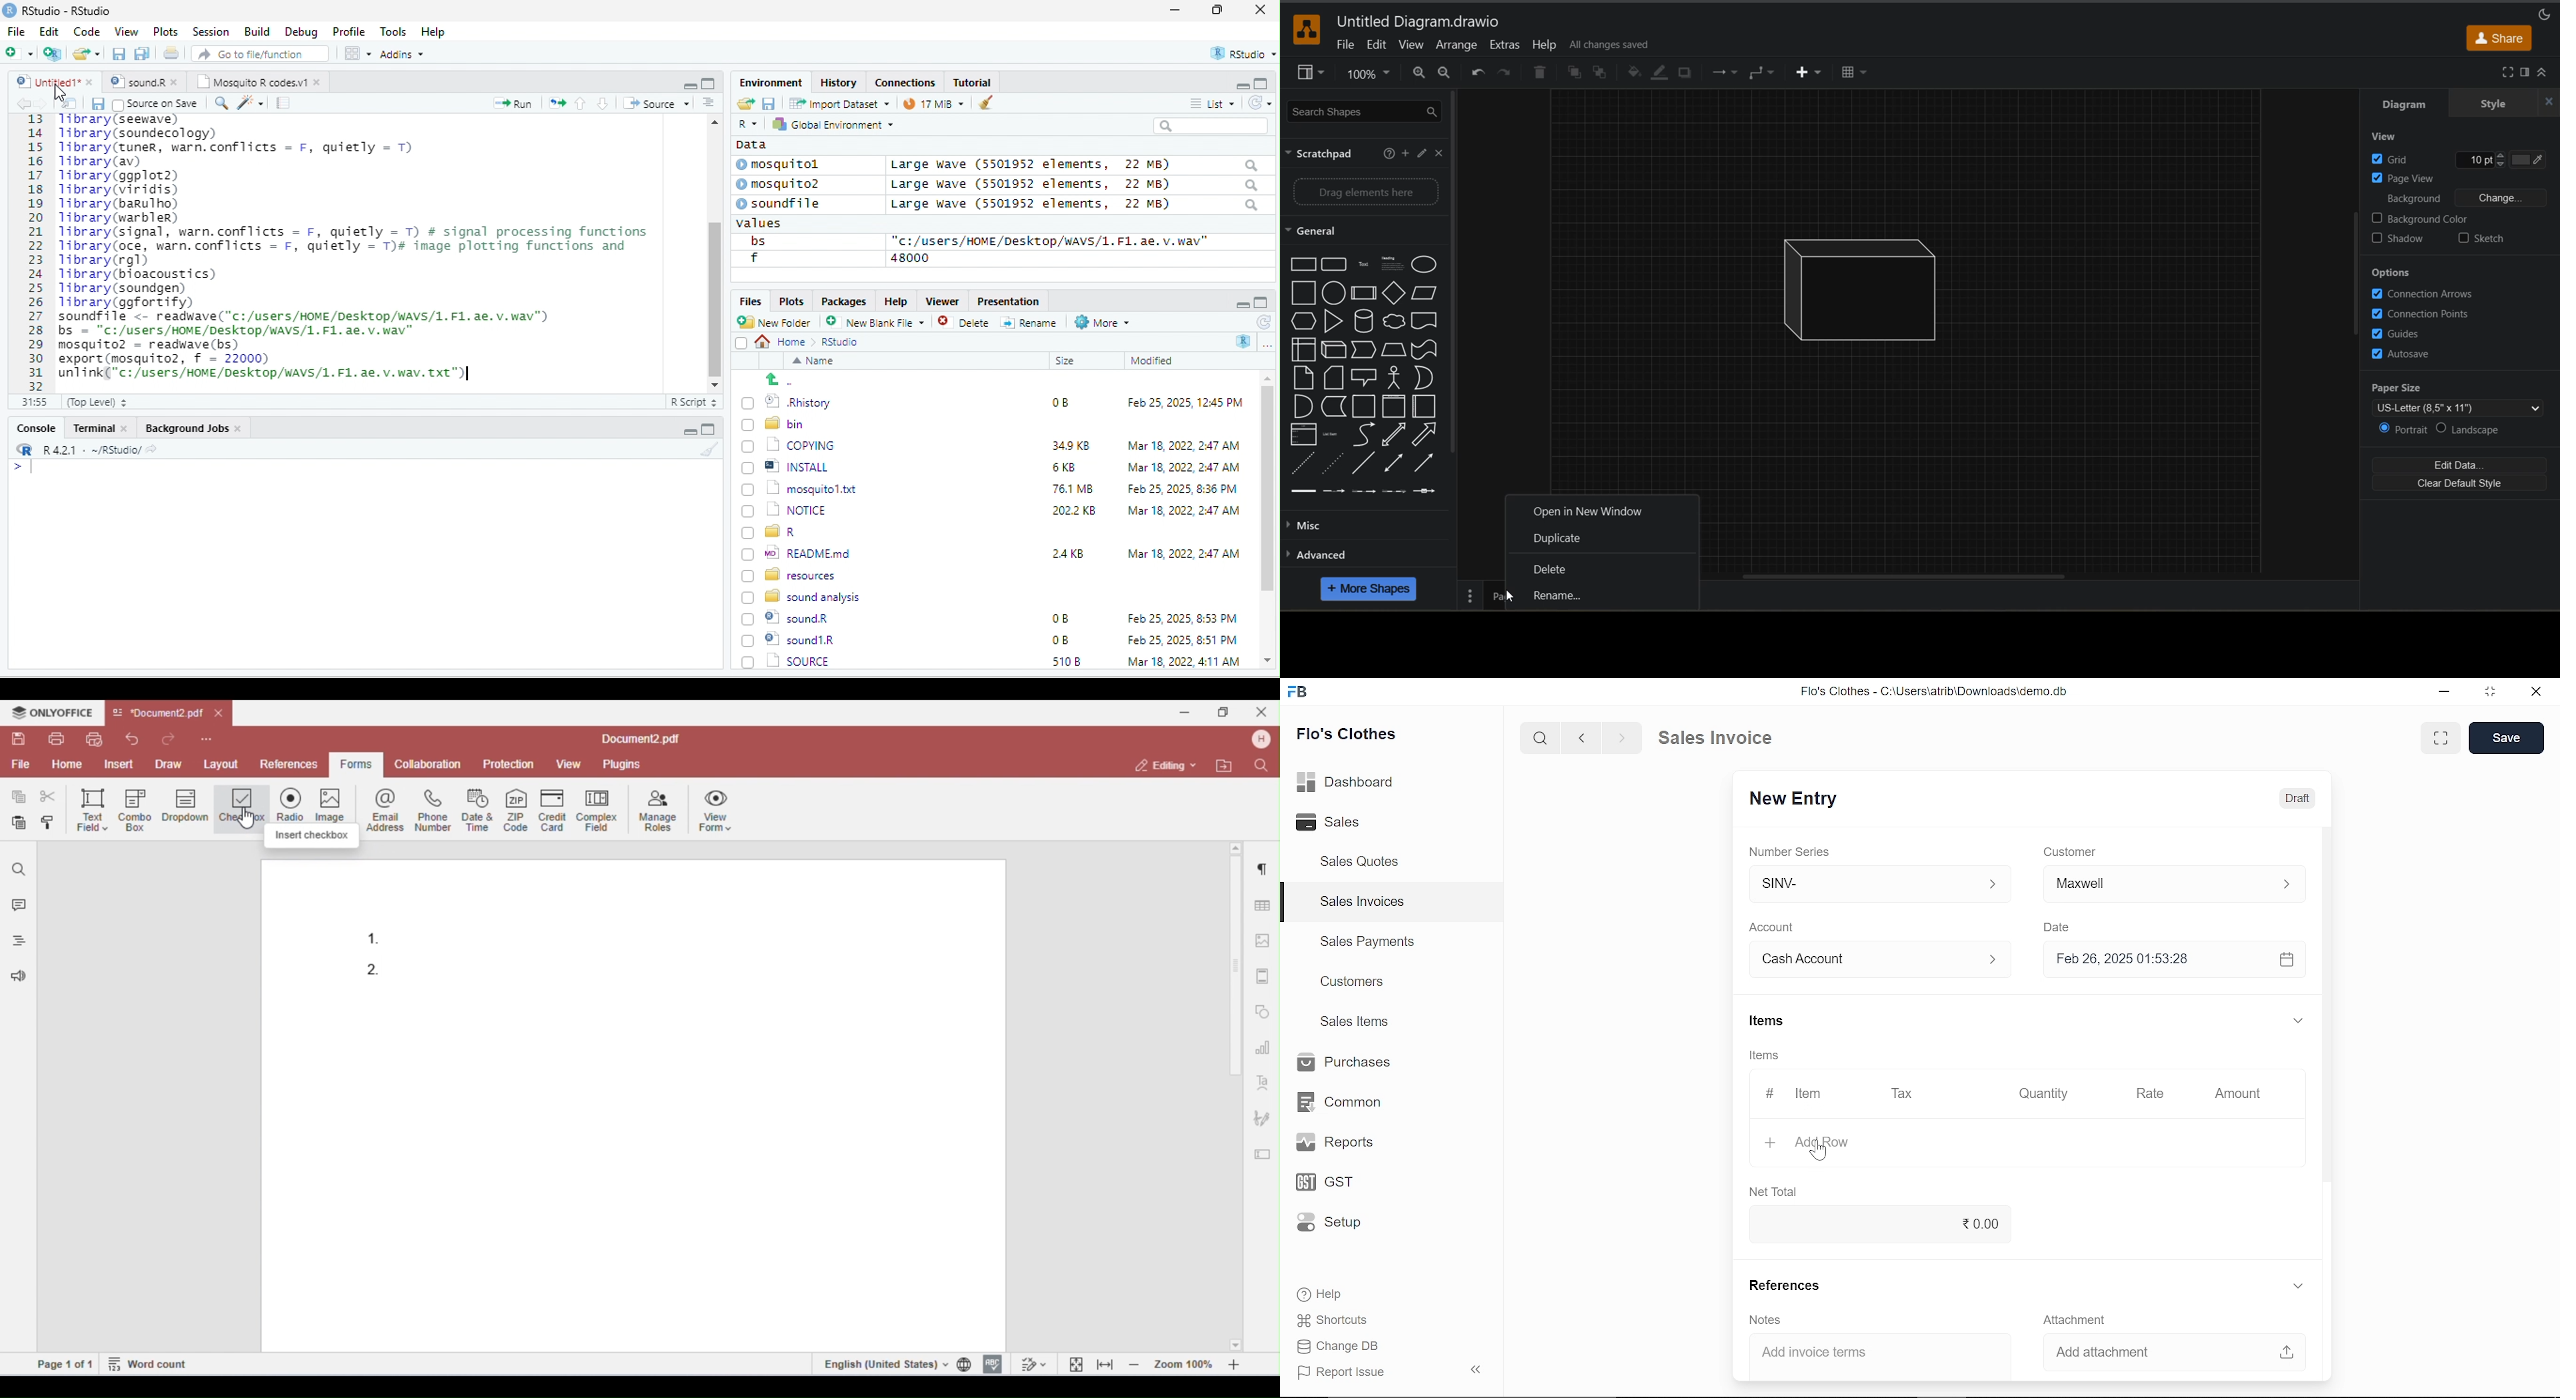  I want to click on New Folder, so click(778, 322).